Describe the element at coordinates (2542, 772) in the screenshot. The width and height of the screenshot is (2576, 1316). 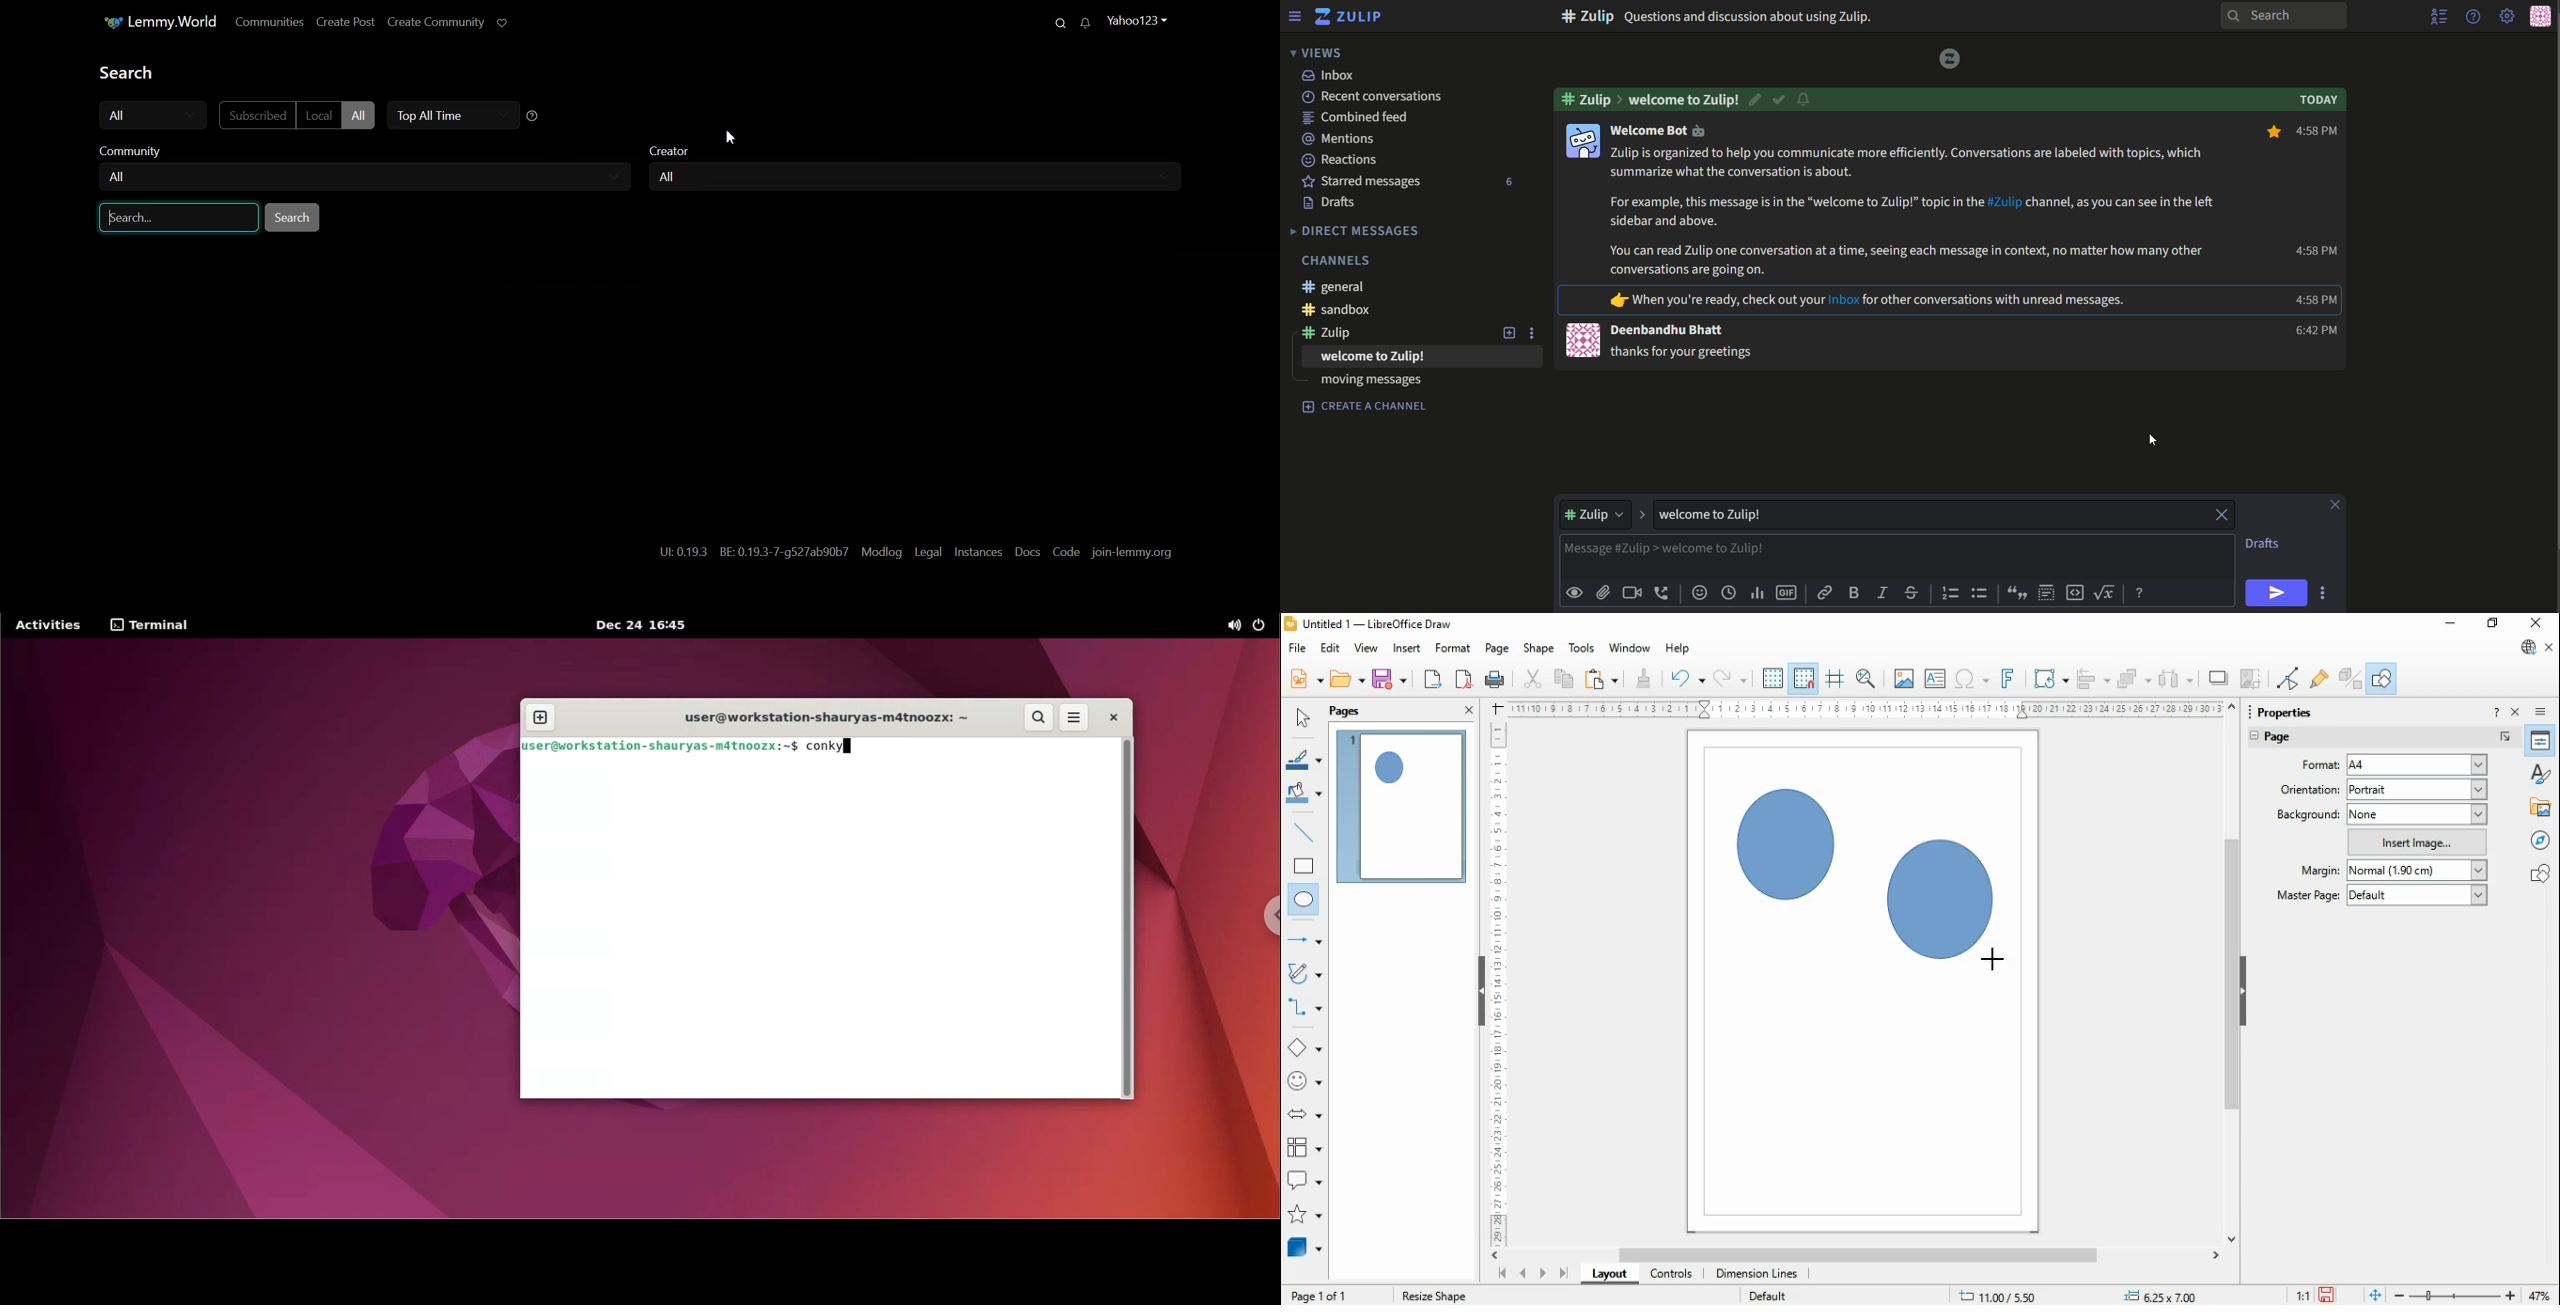
I see `styles` at that location.